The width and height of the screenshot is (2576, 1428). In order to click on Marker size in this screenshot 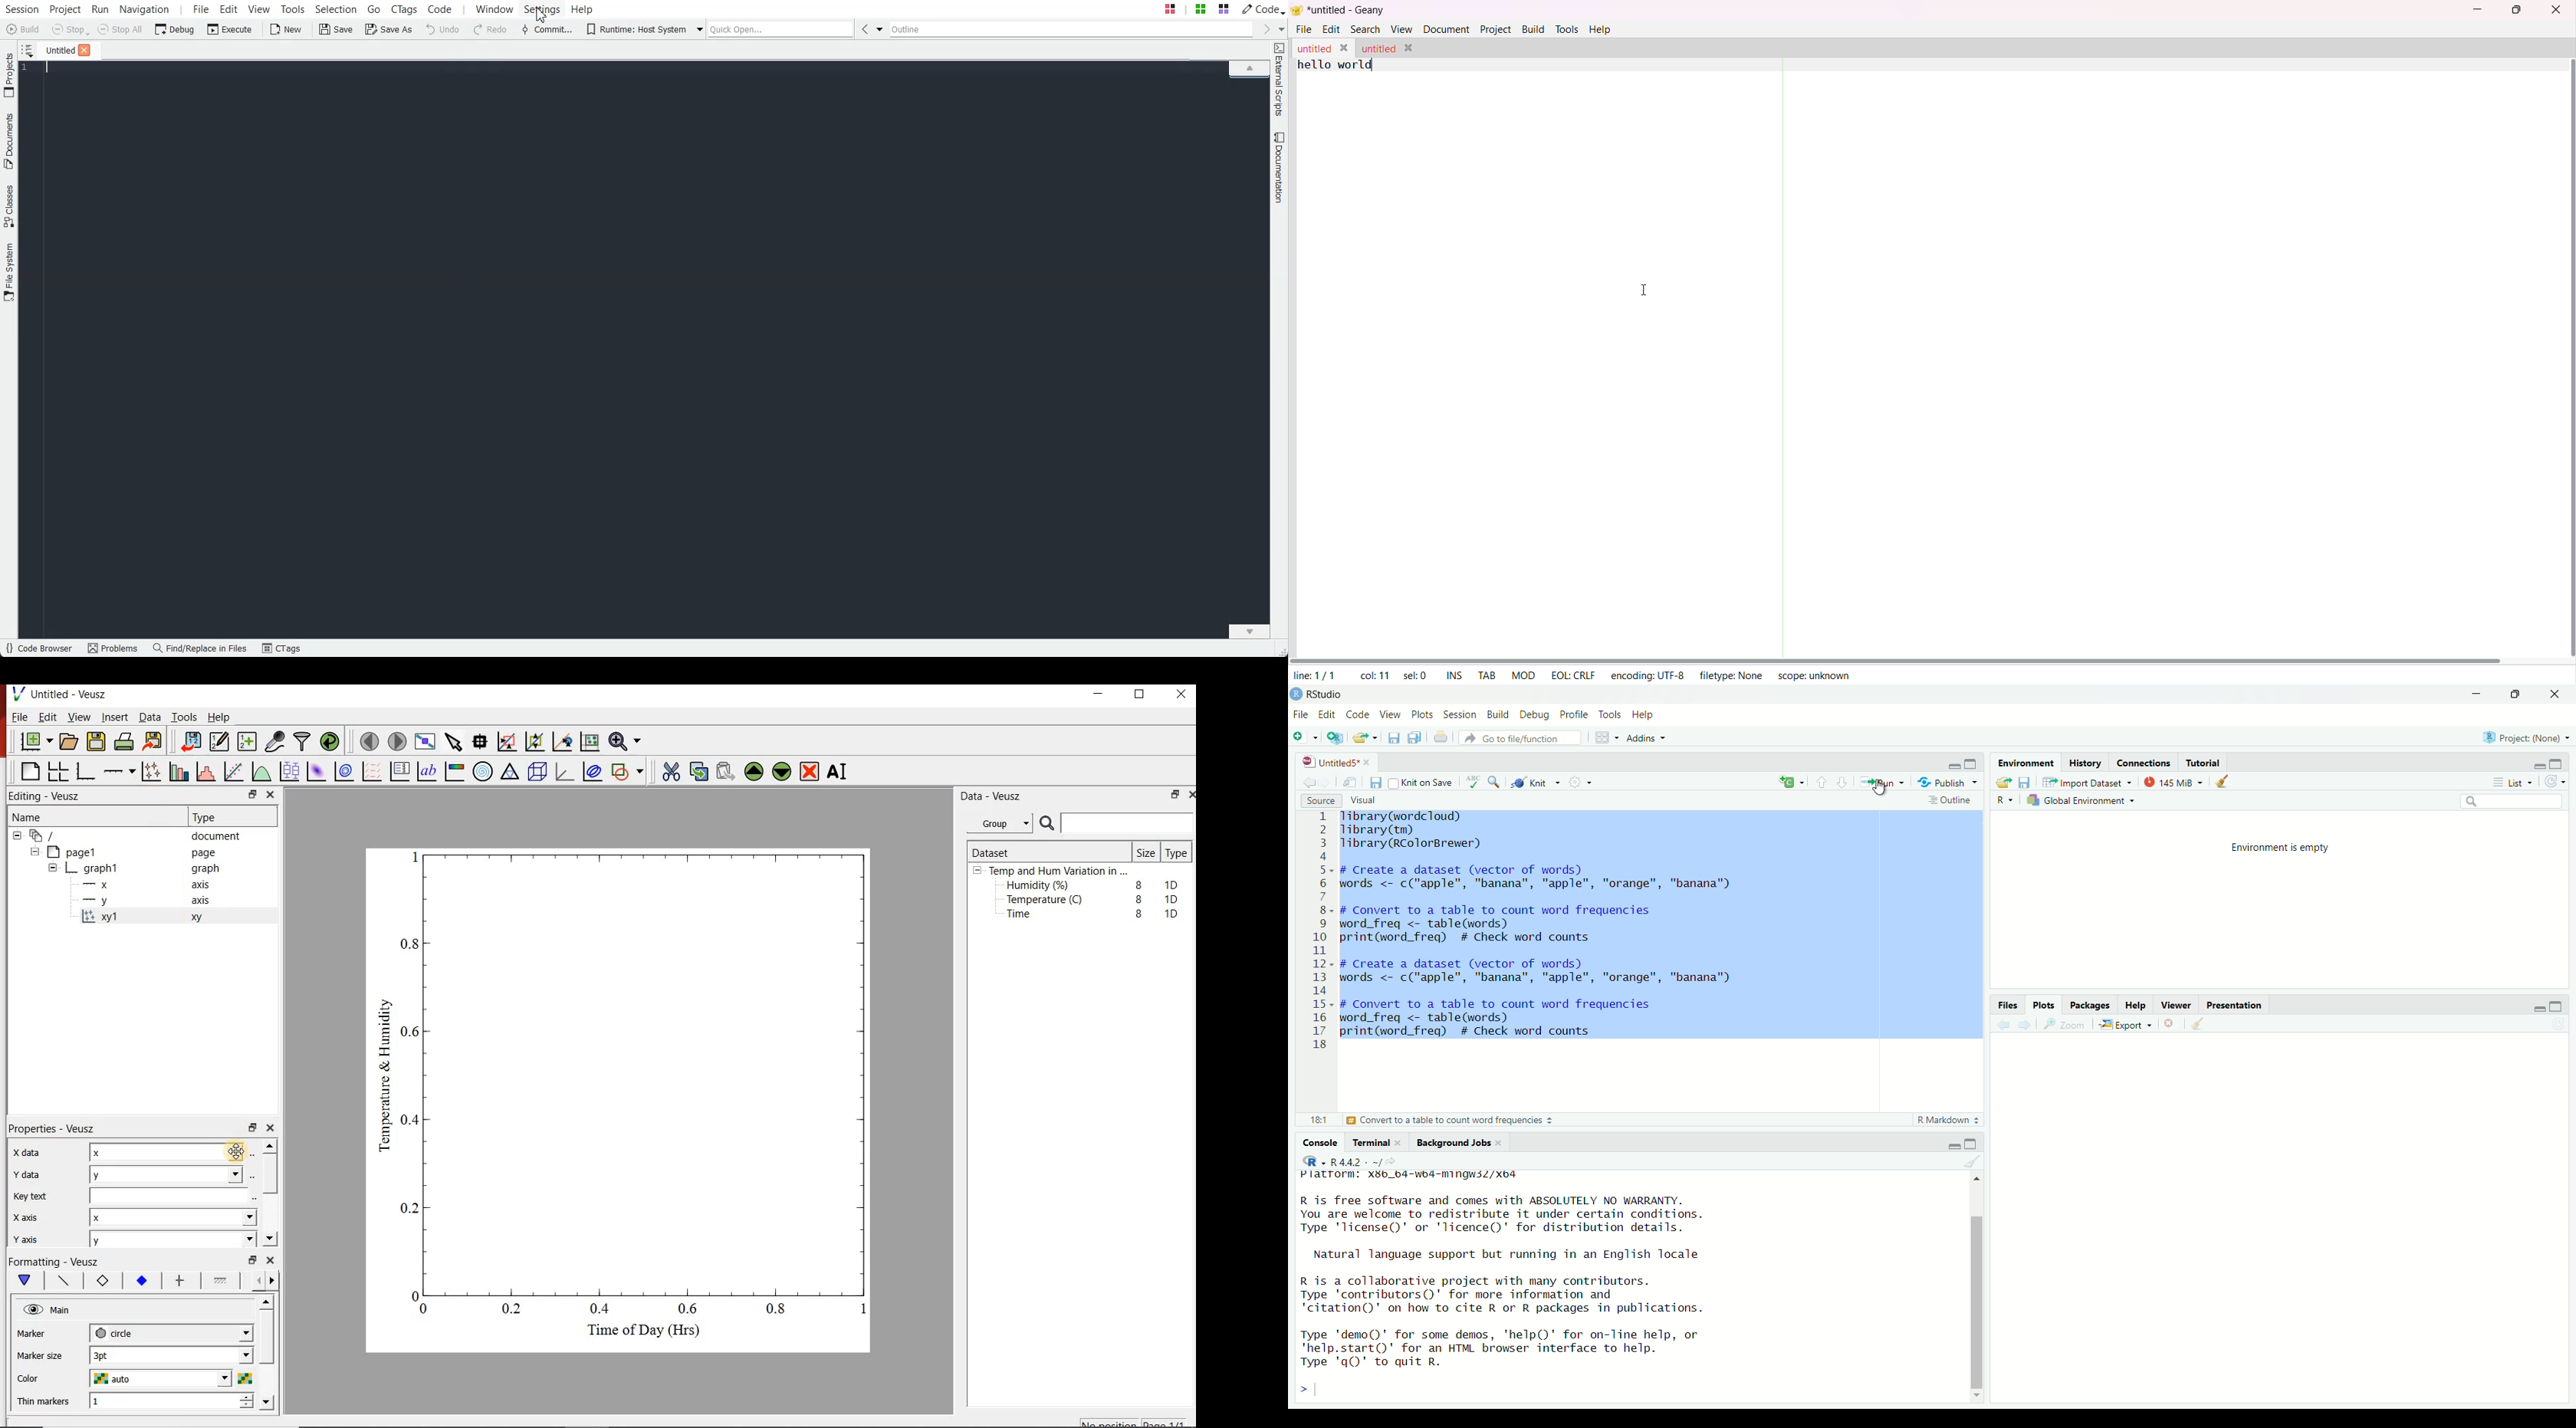, I will do `click(46, 1354)`.